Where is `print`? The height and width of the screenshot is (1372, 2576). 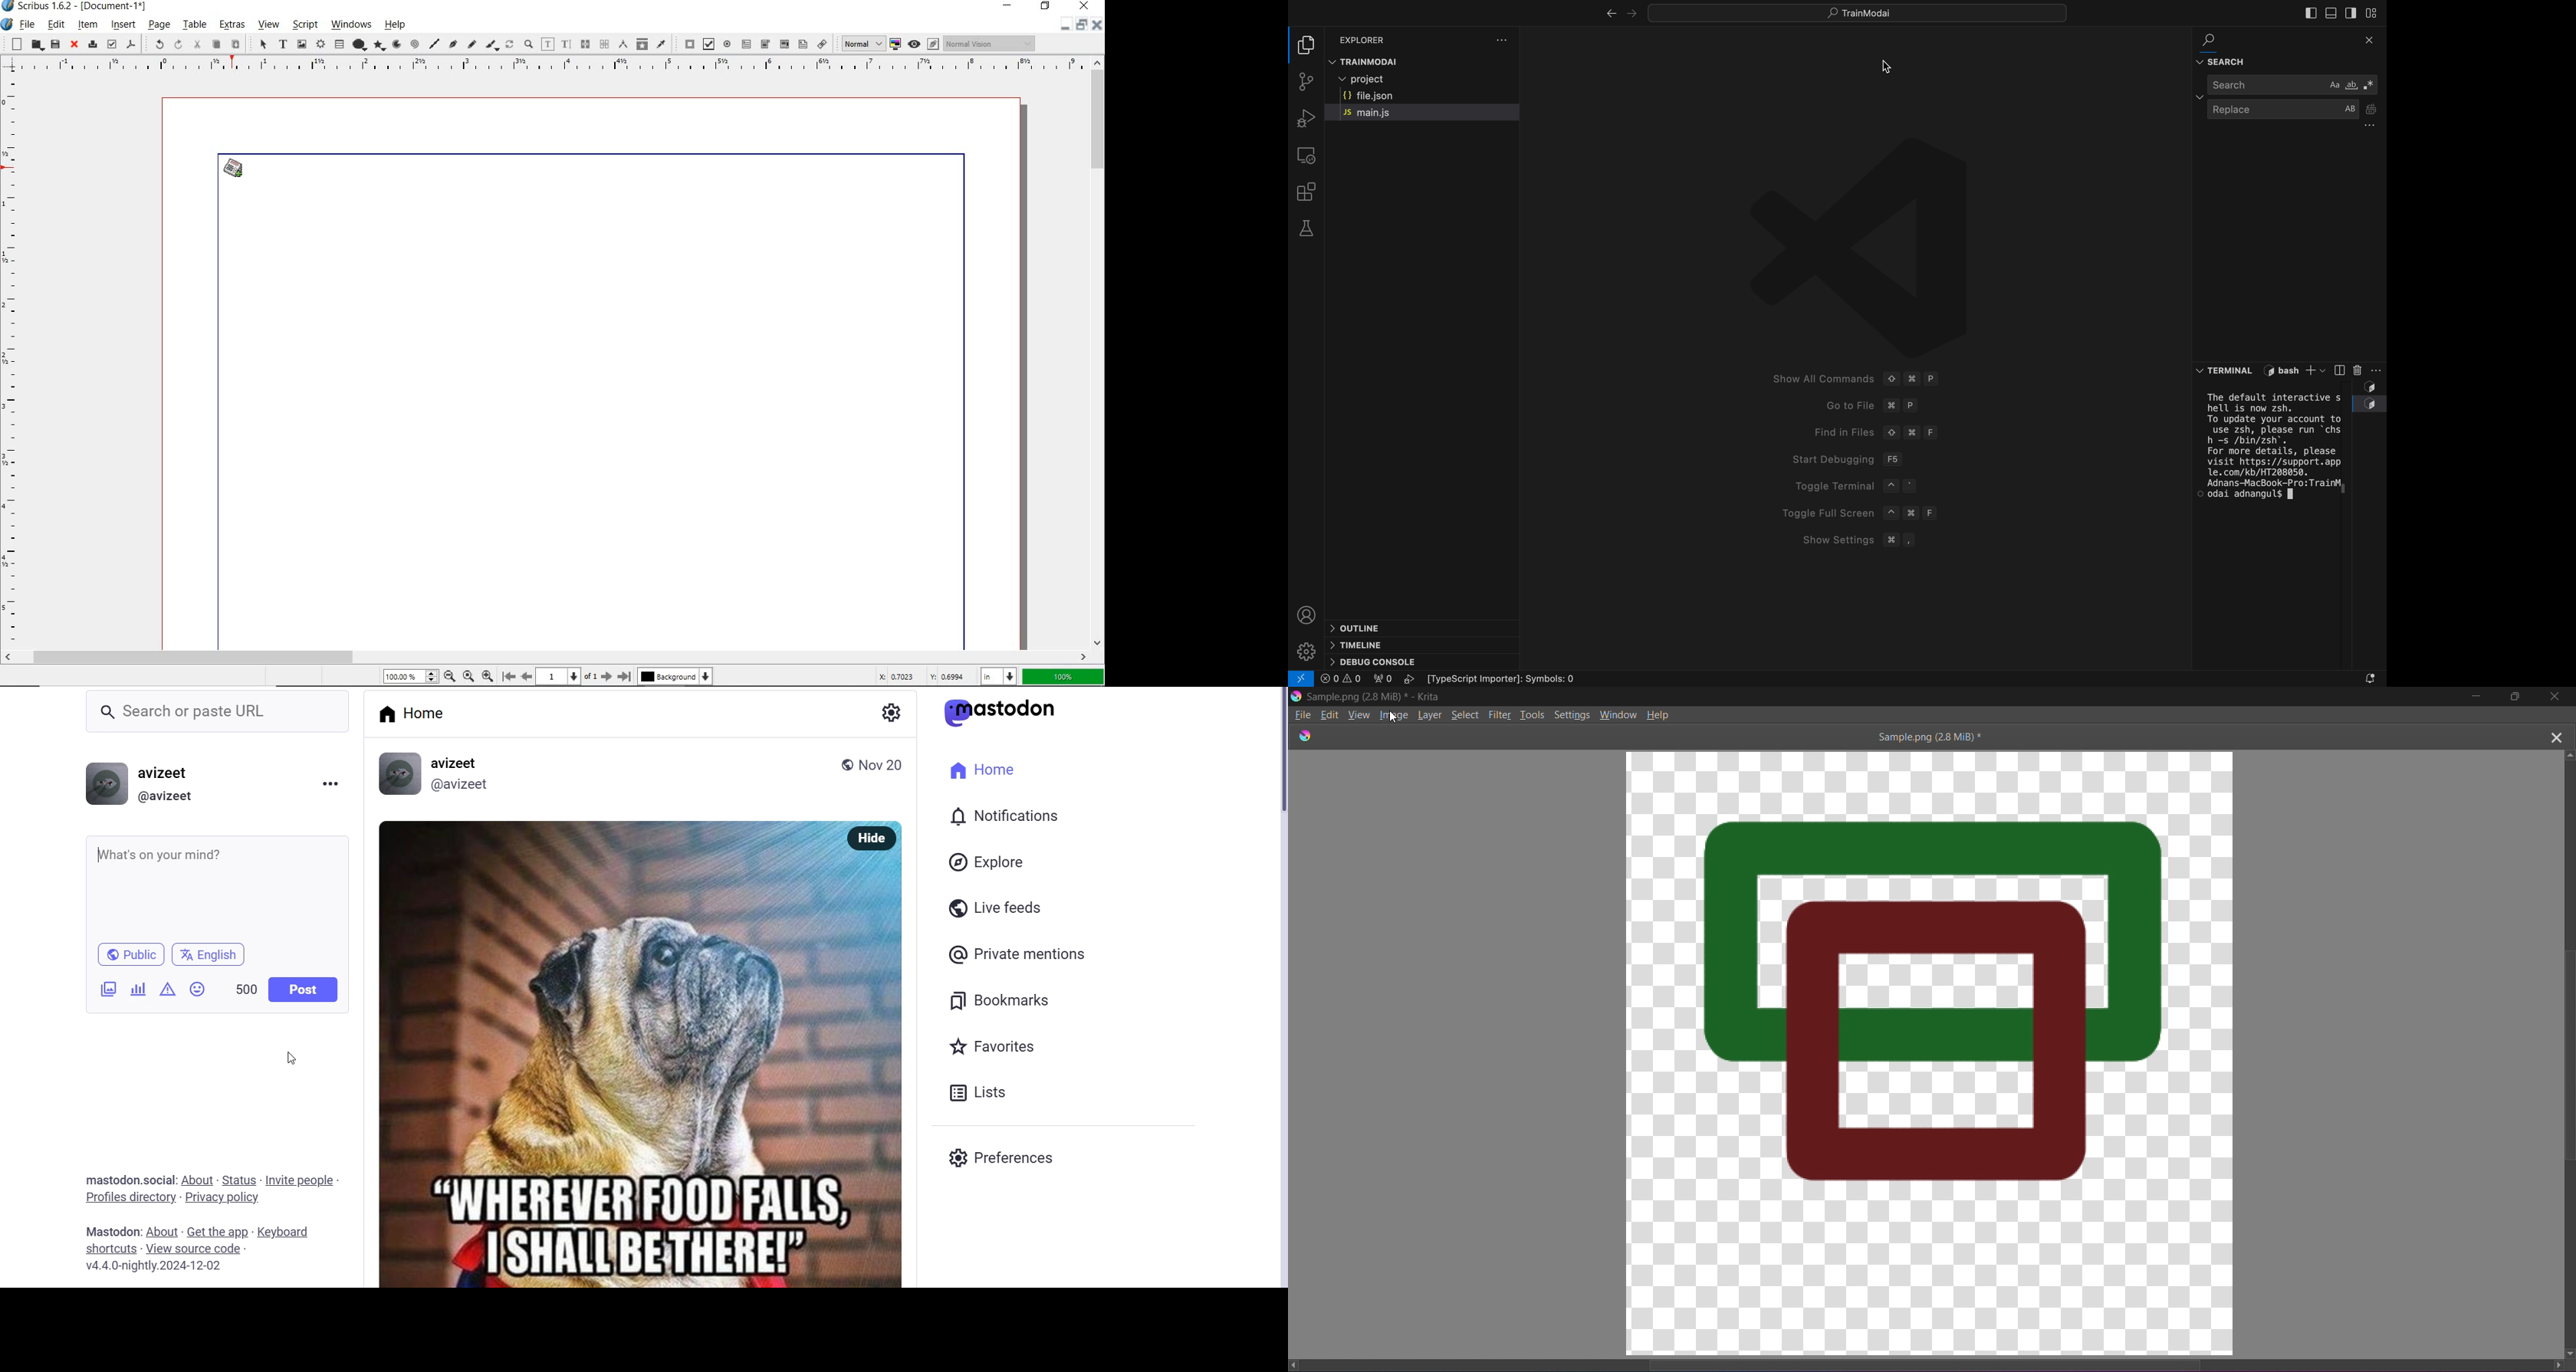 print is located at coordinates (92, 45).